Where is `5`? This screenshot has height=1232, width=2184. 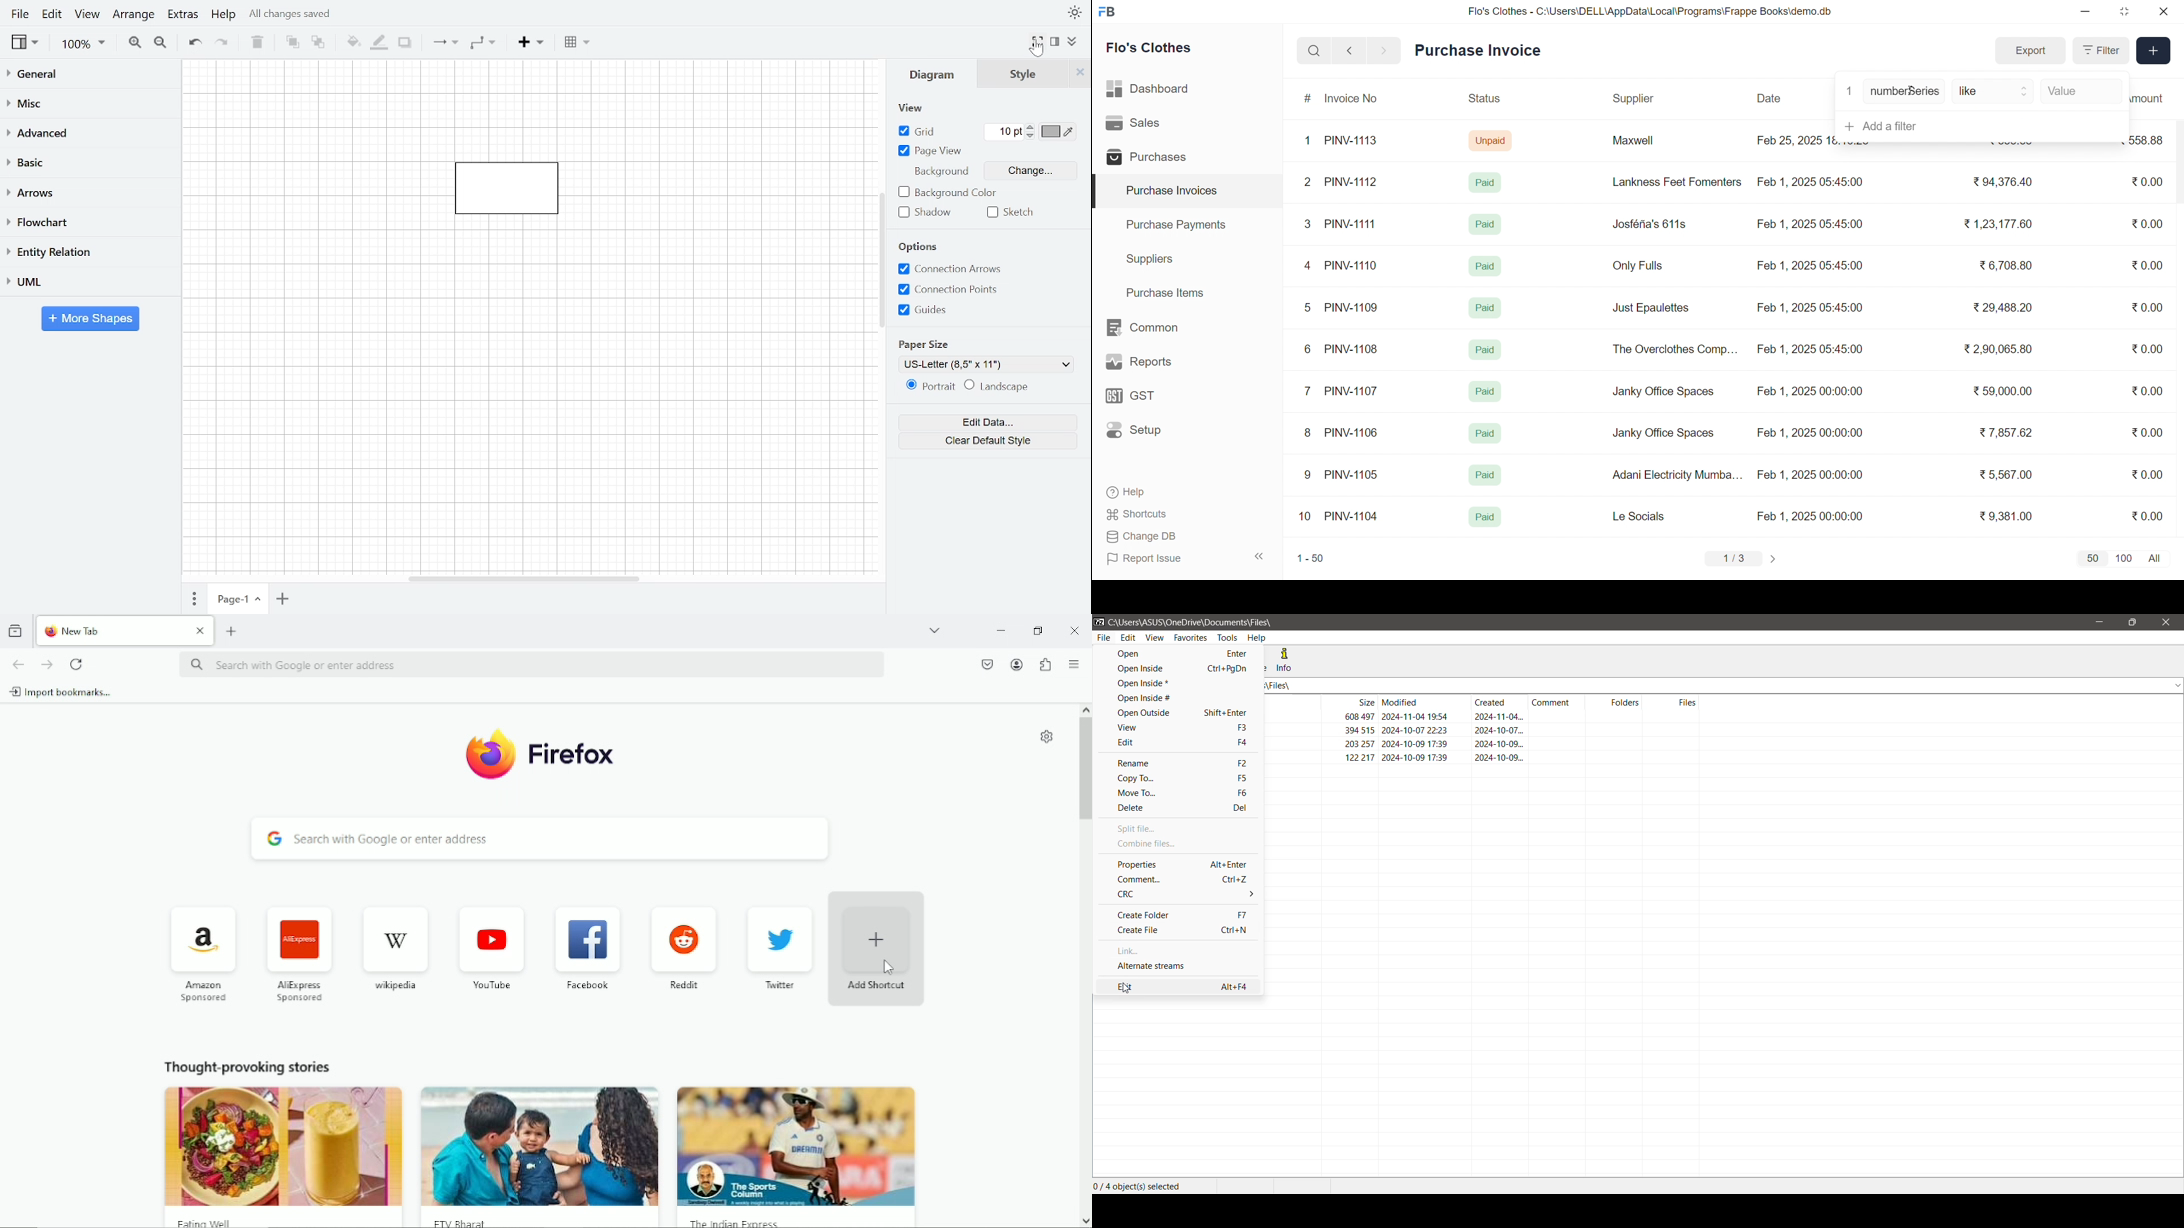
5 is located at coordinates (1307, 307).